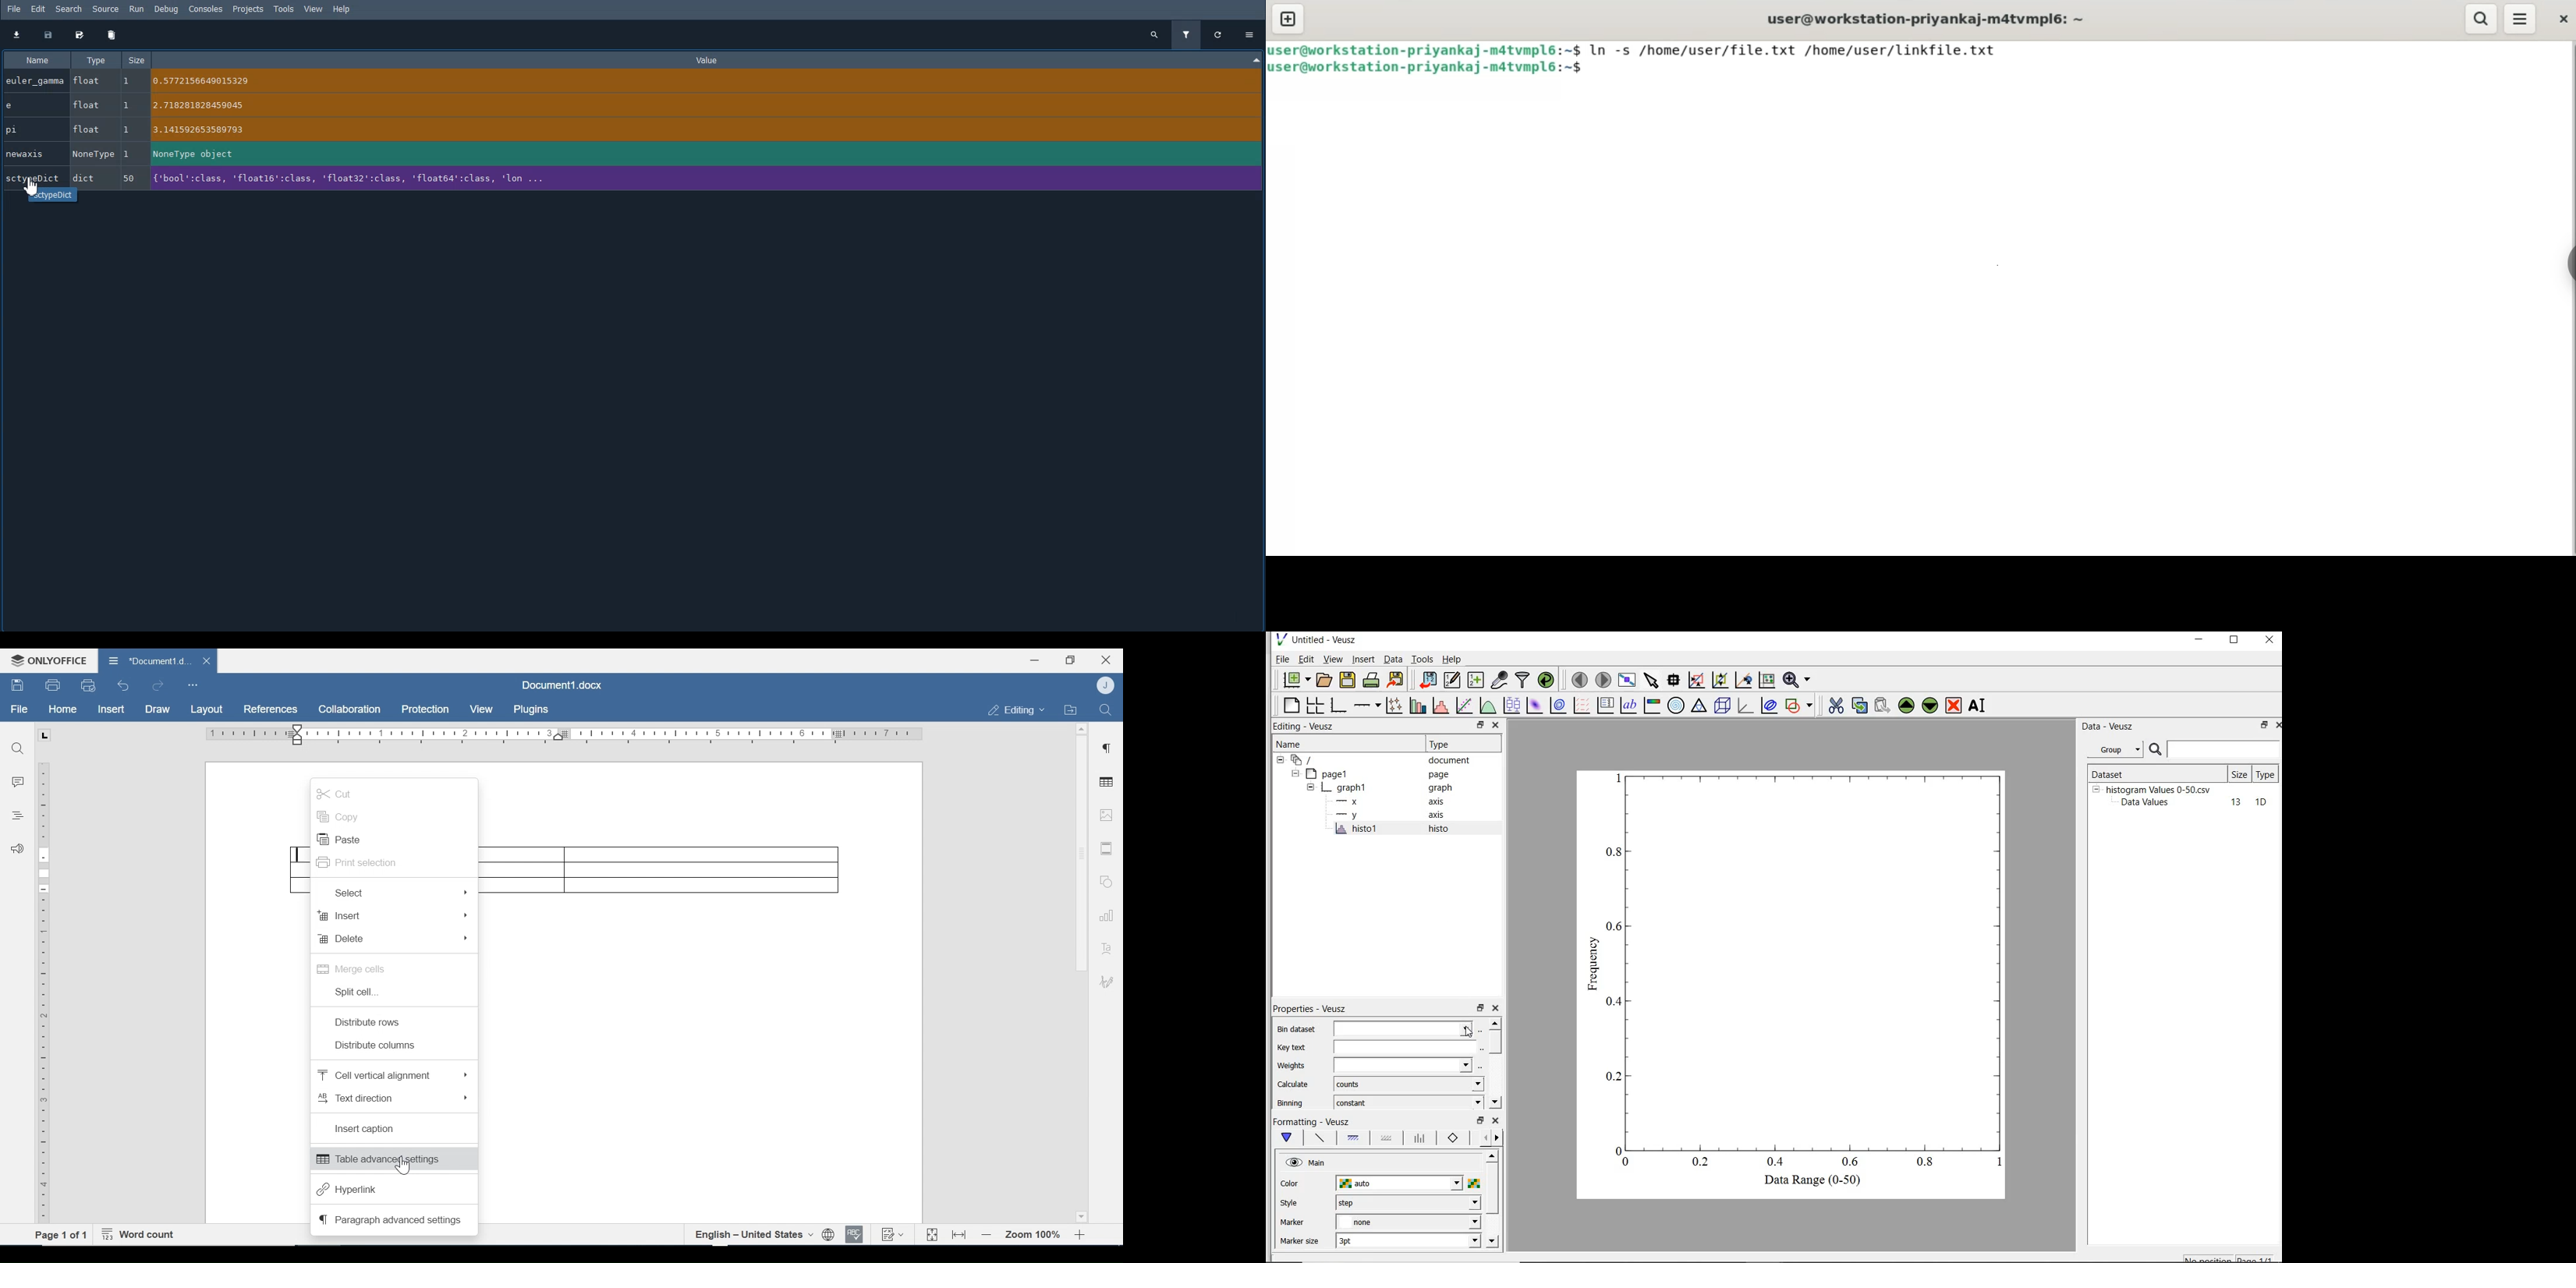 The image size is (2576, 1288). What do you see at coordinates (230, 105) in the screenshot?
I see `e` at bounding box center [230, 105].